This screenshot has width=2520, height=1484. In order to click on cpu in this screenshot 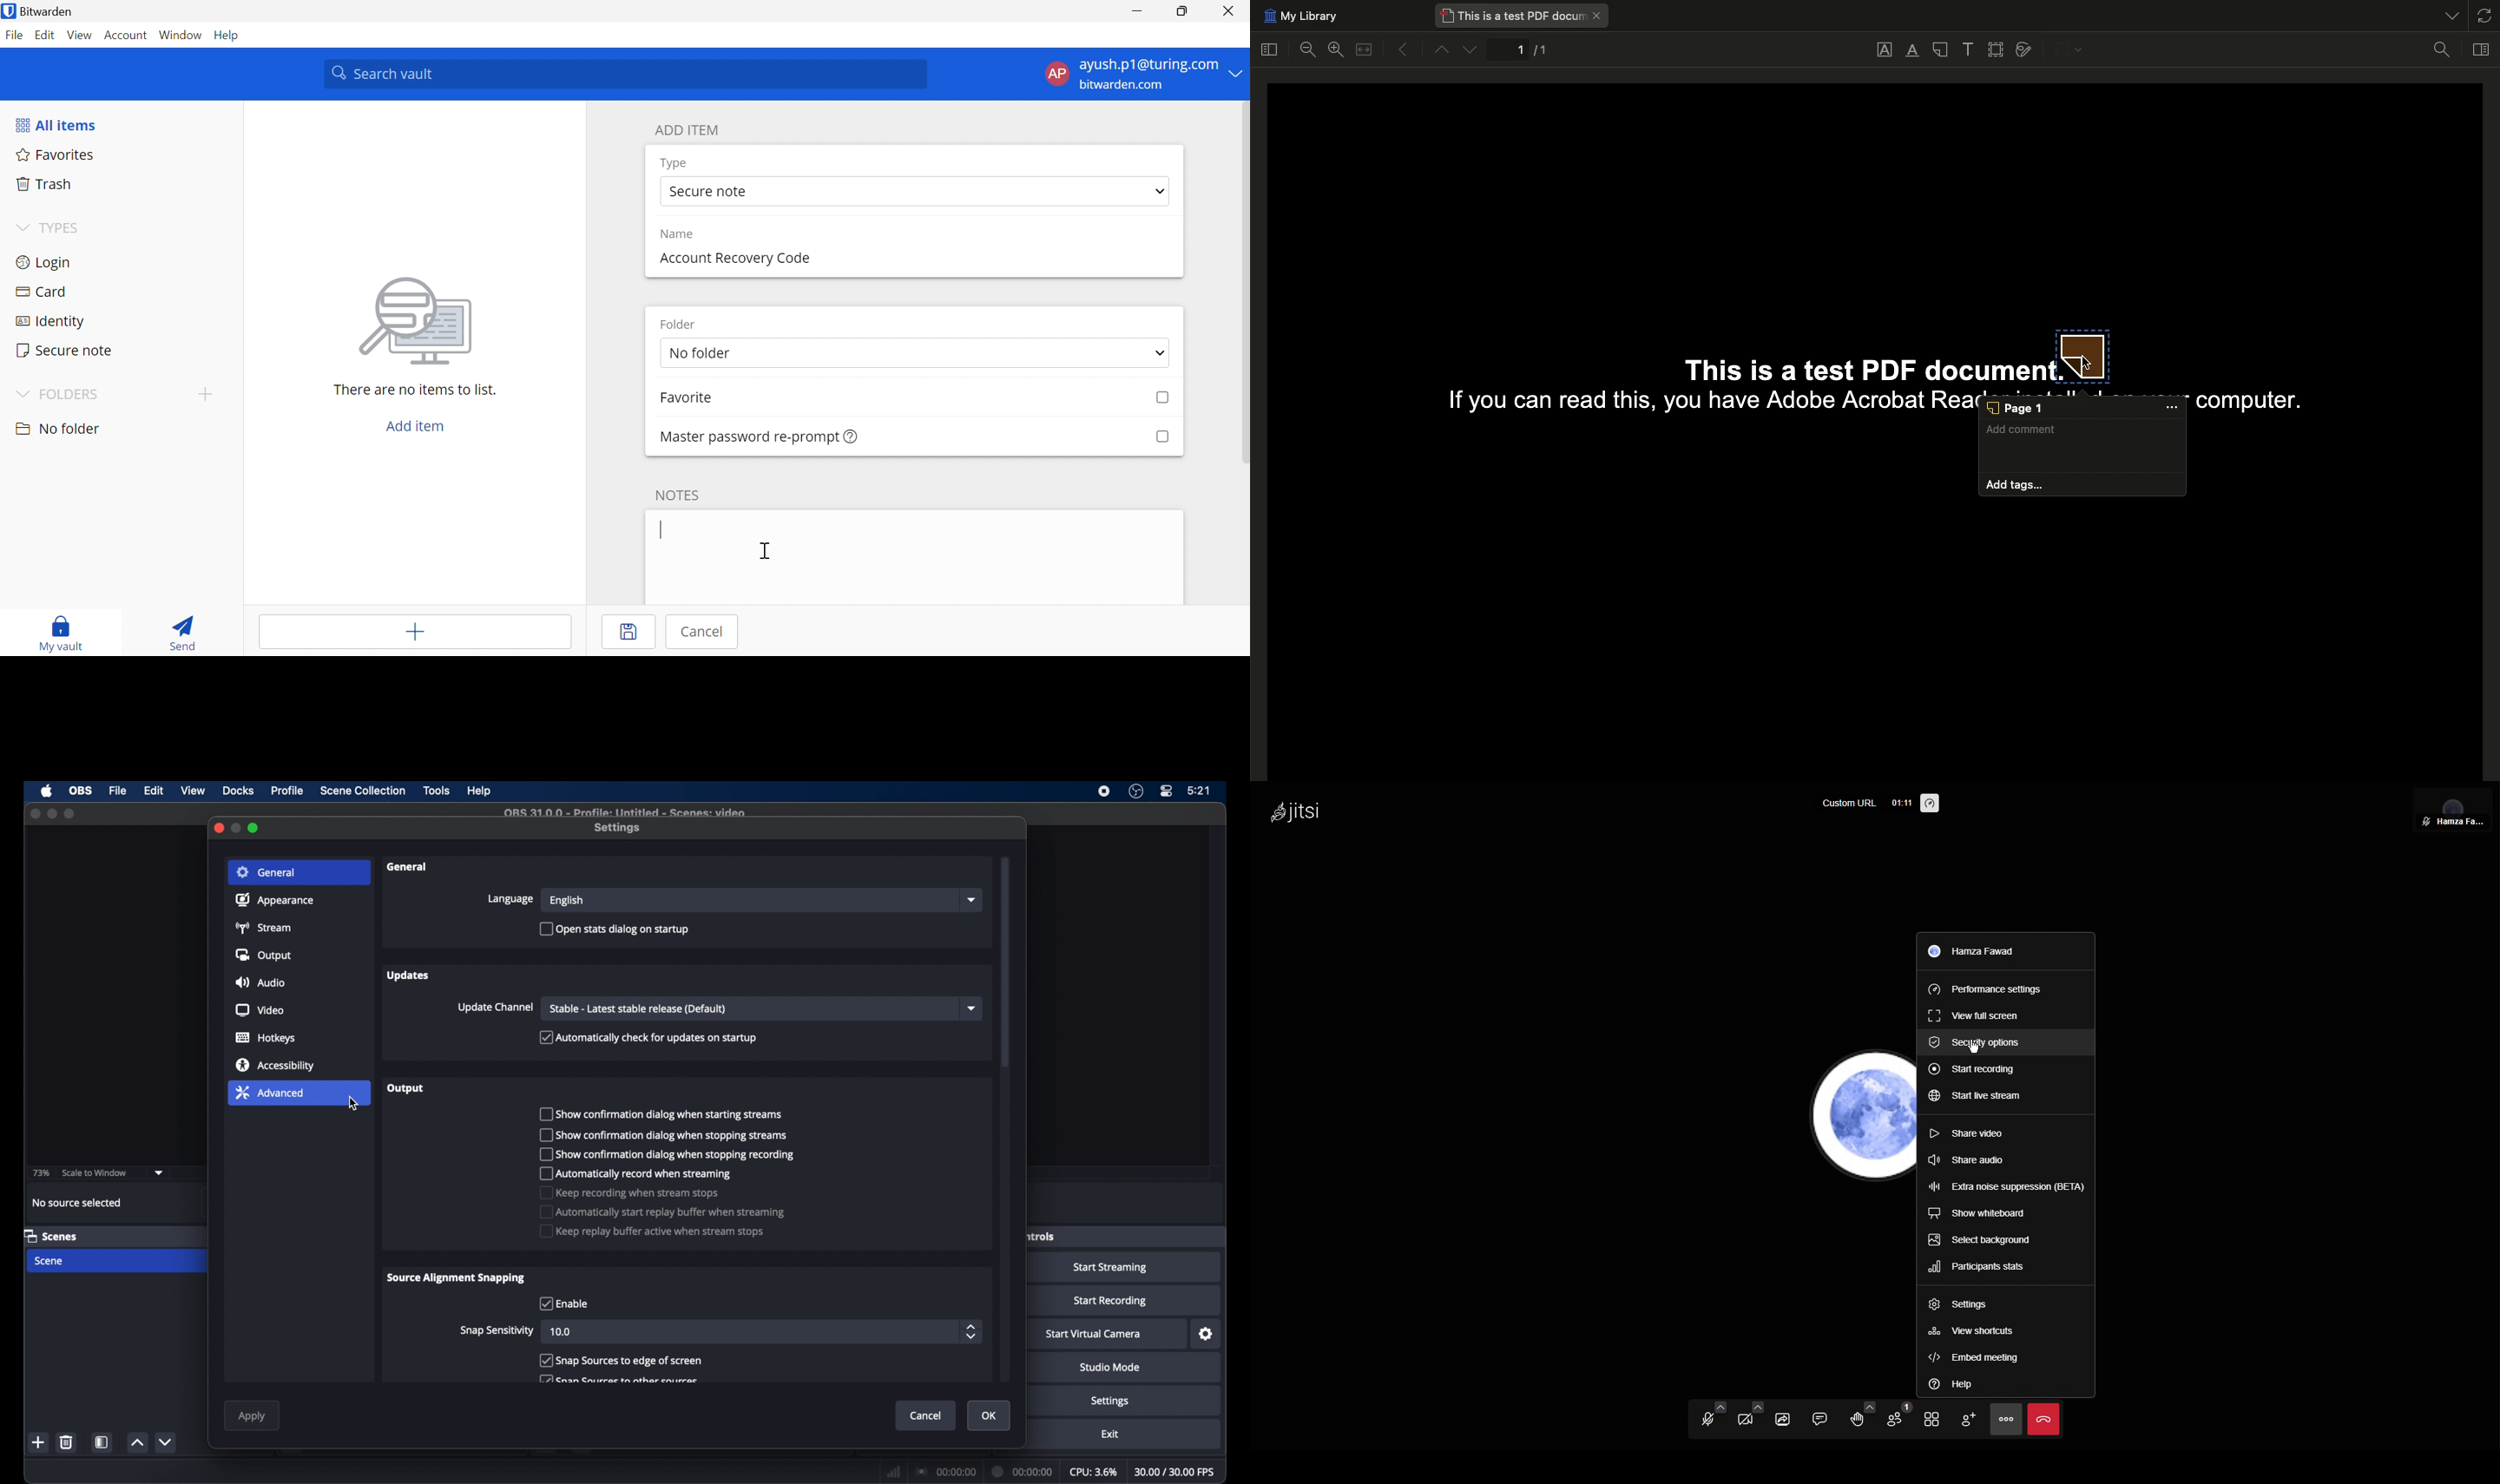, I will do `click(1092, 1472)`.